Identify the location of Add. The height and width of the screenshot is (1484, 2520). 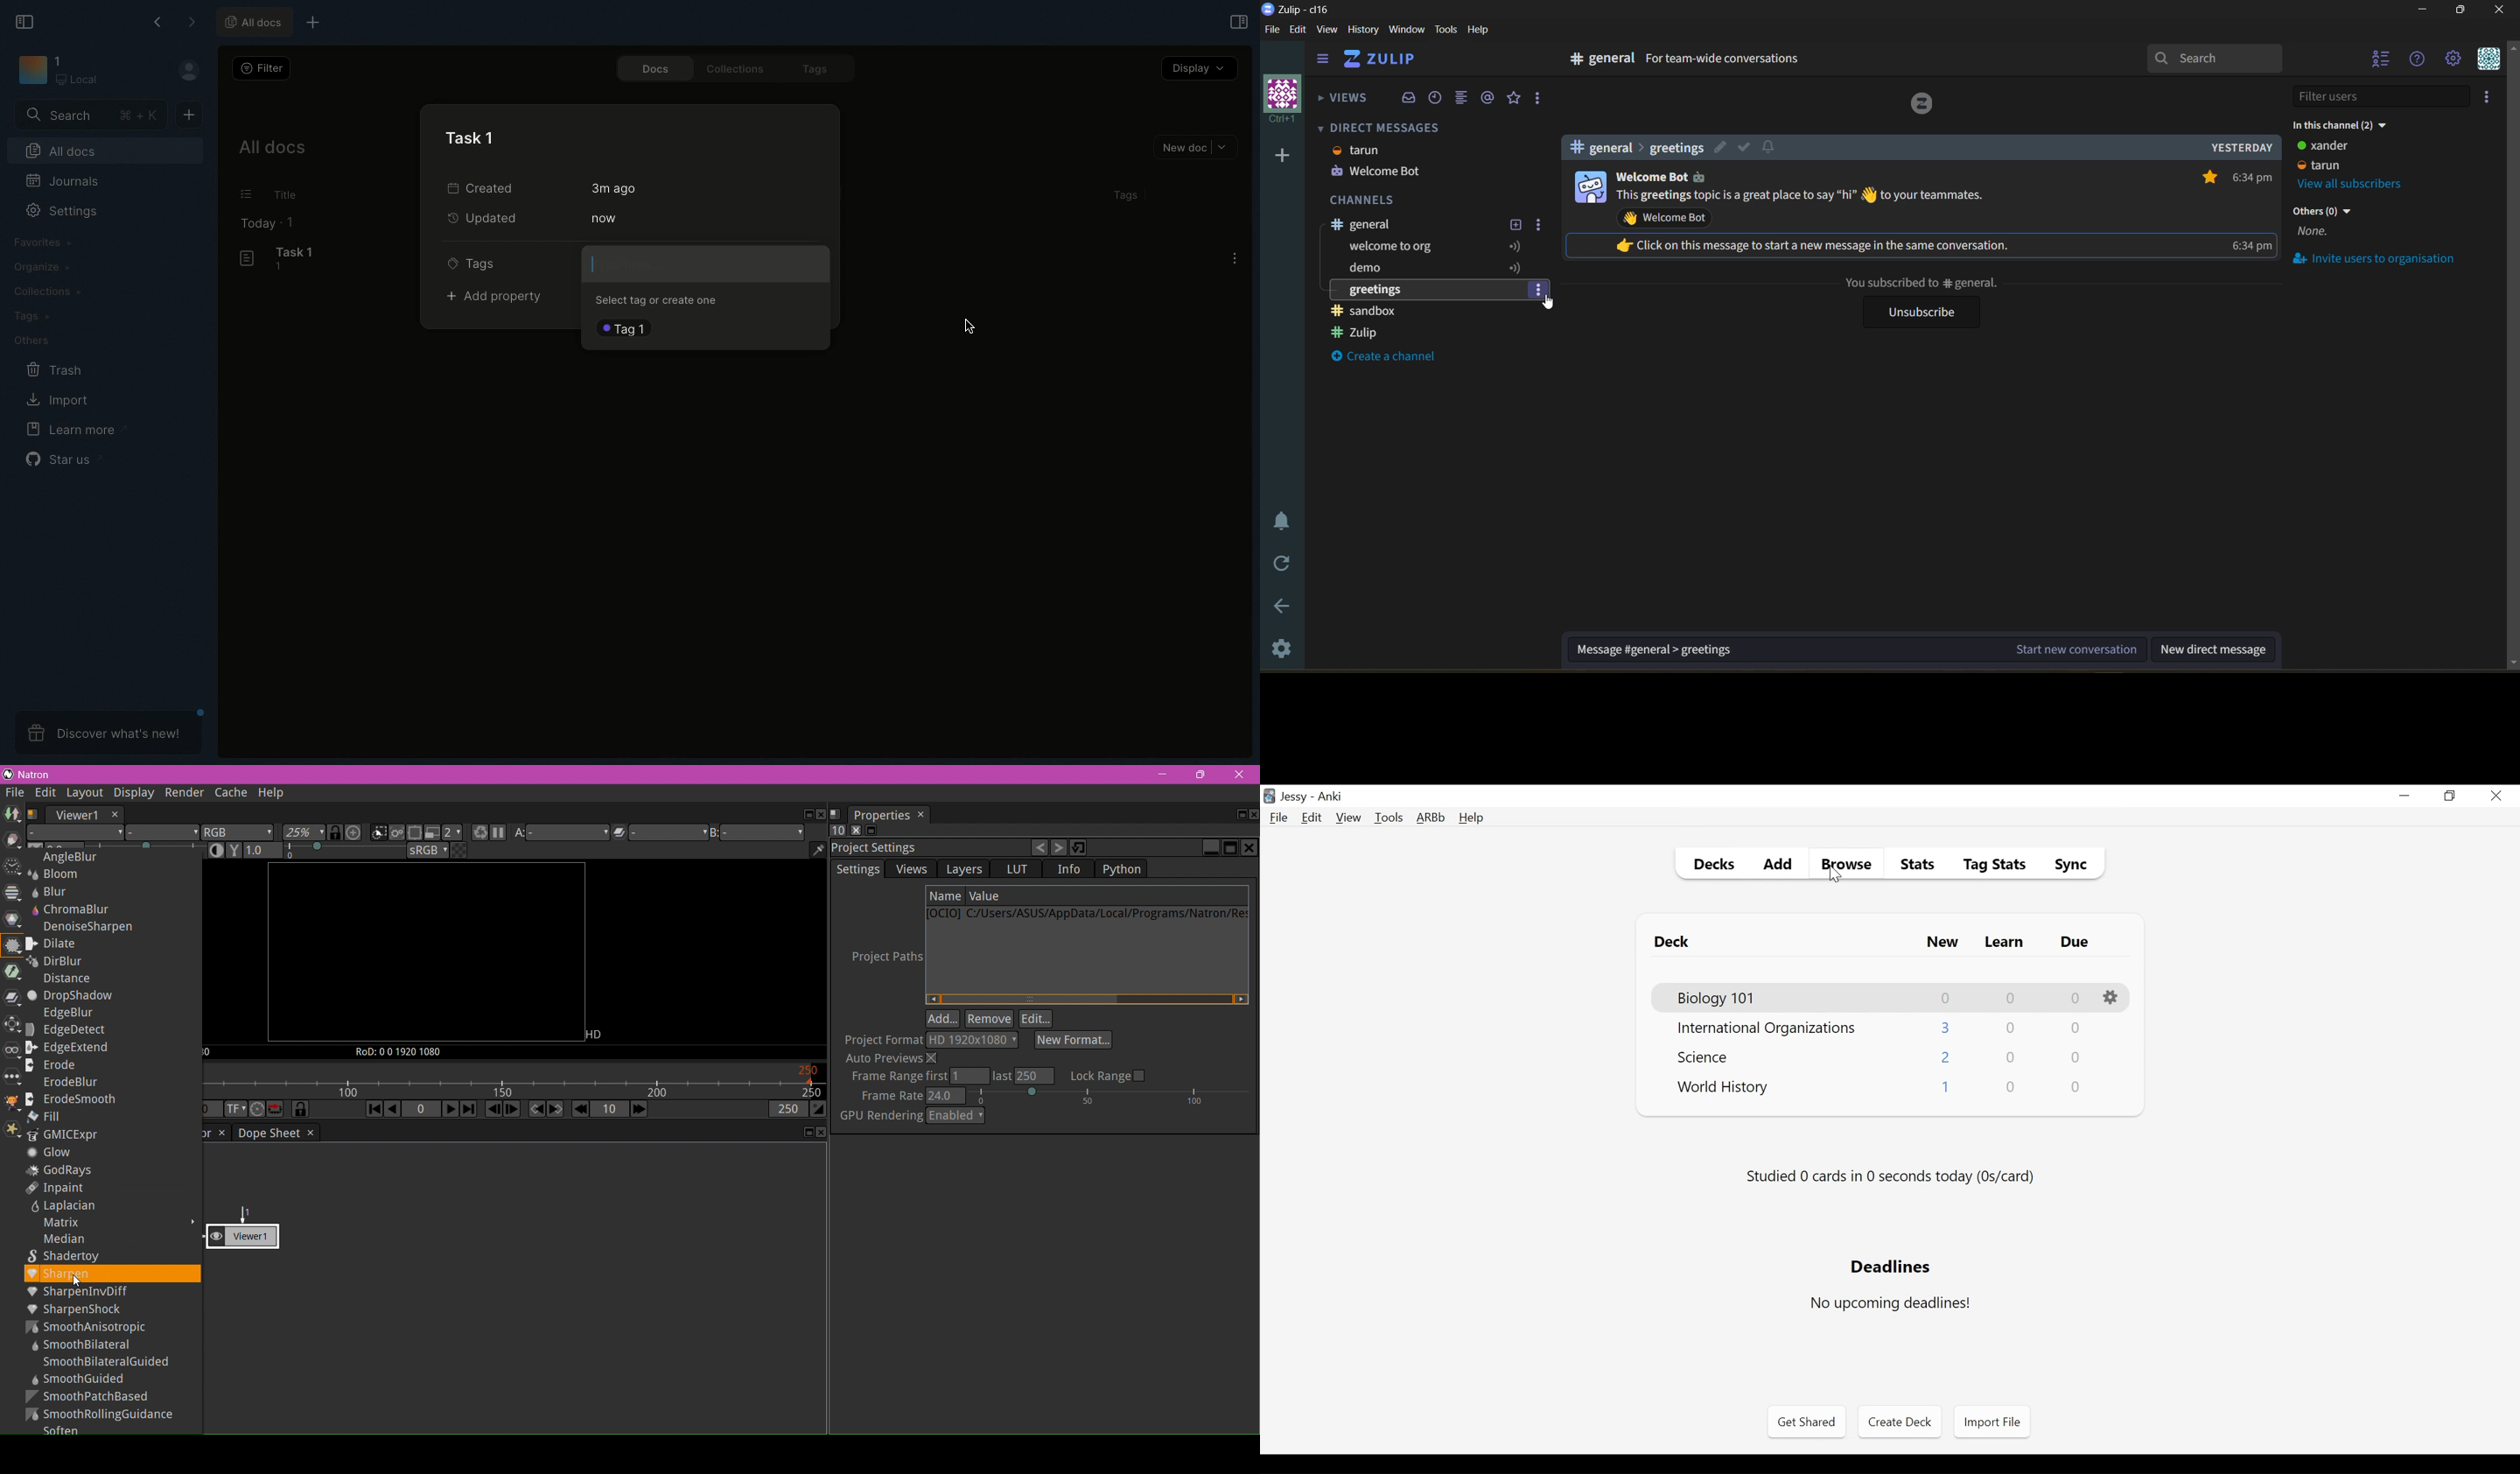
(1778, 866).